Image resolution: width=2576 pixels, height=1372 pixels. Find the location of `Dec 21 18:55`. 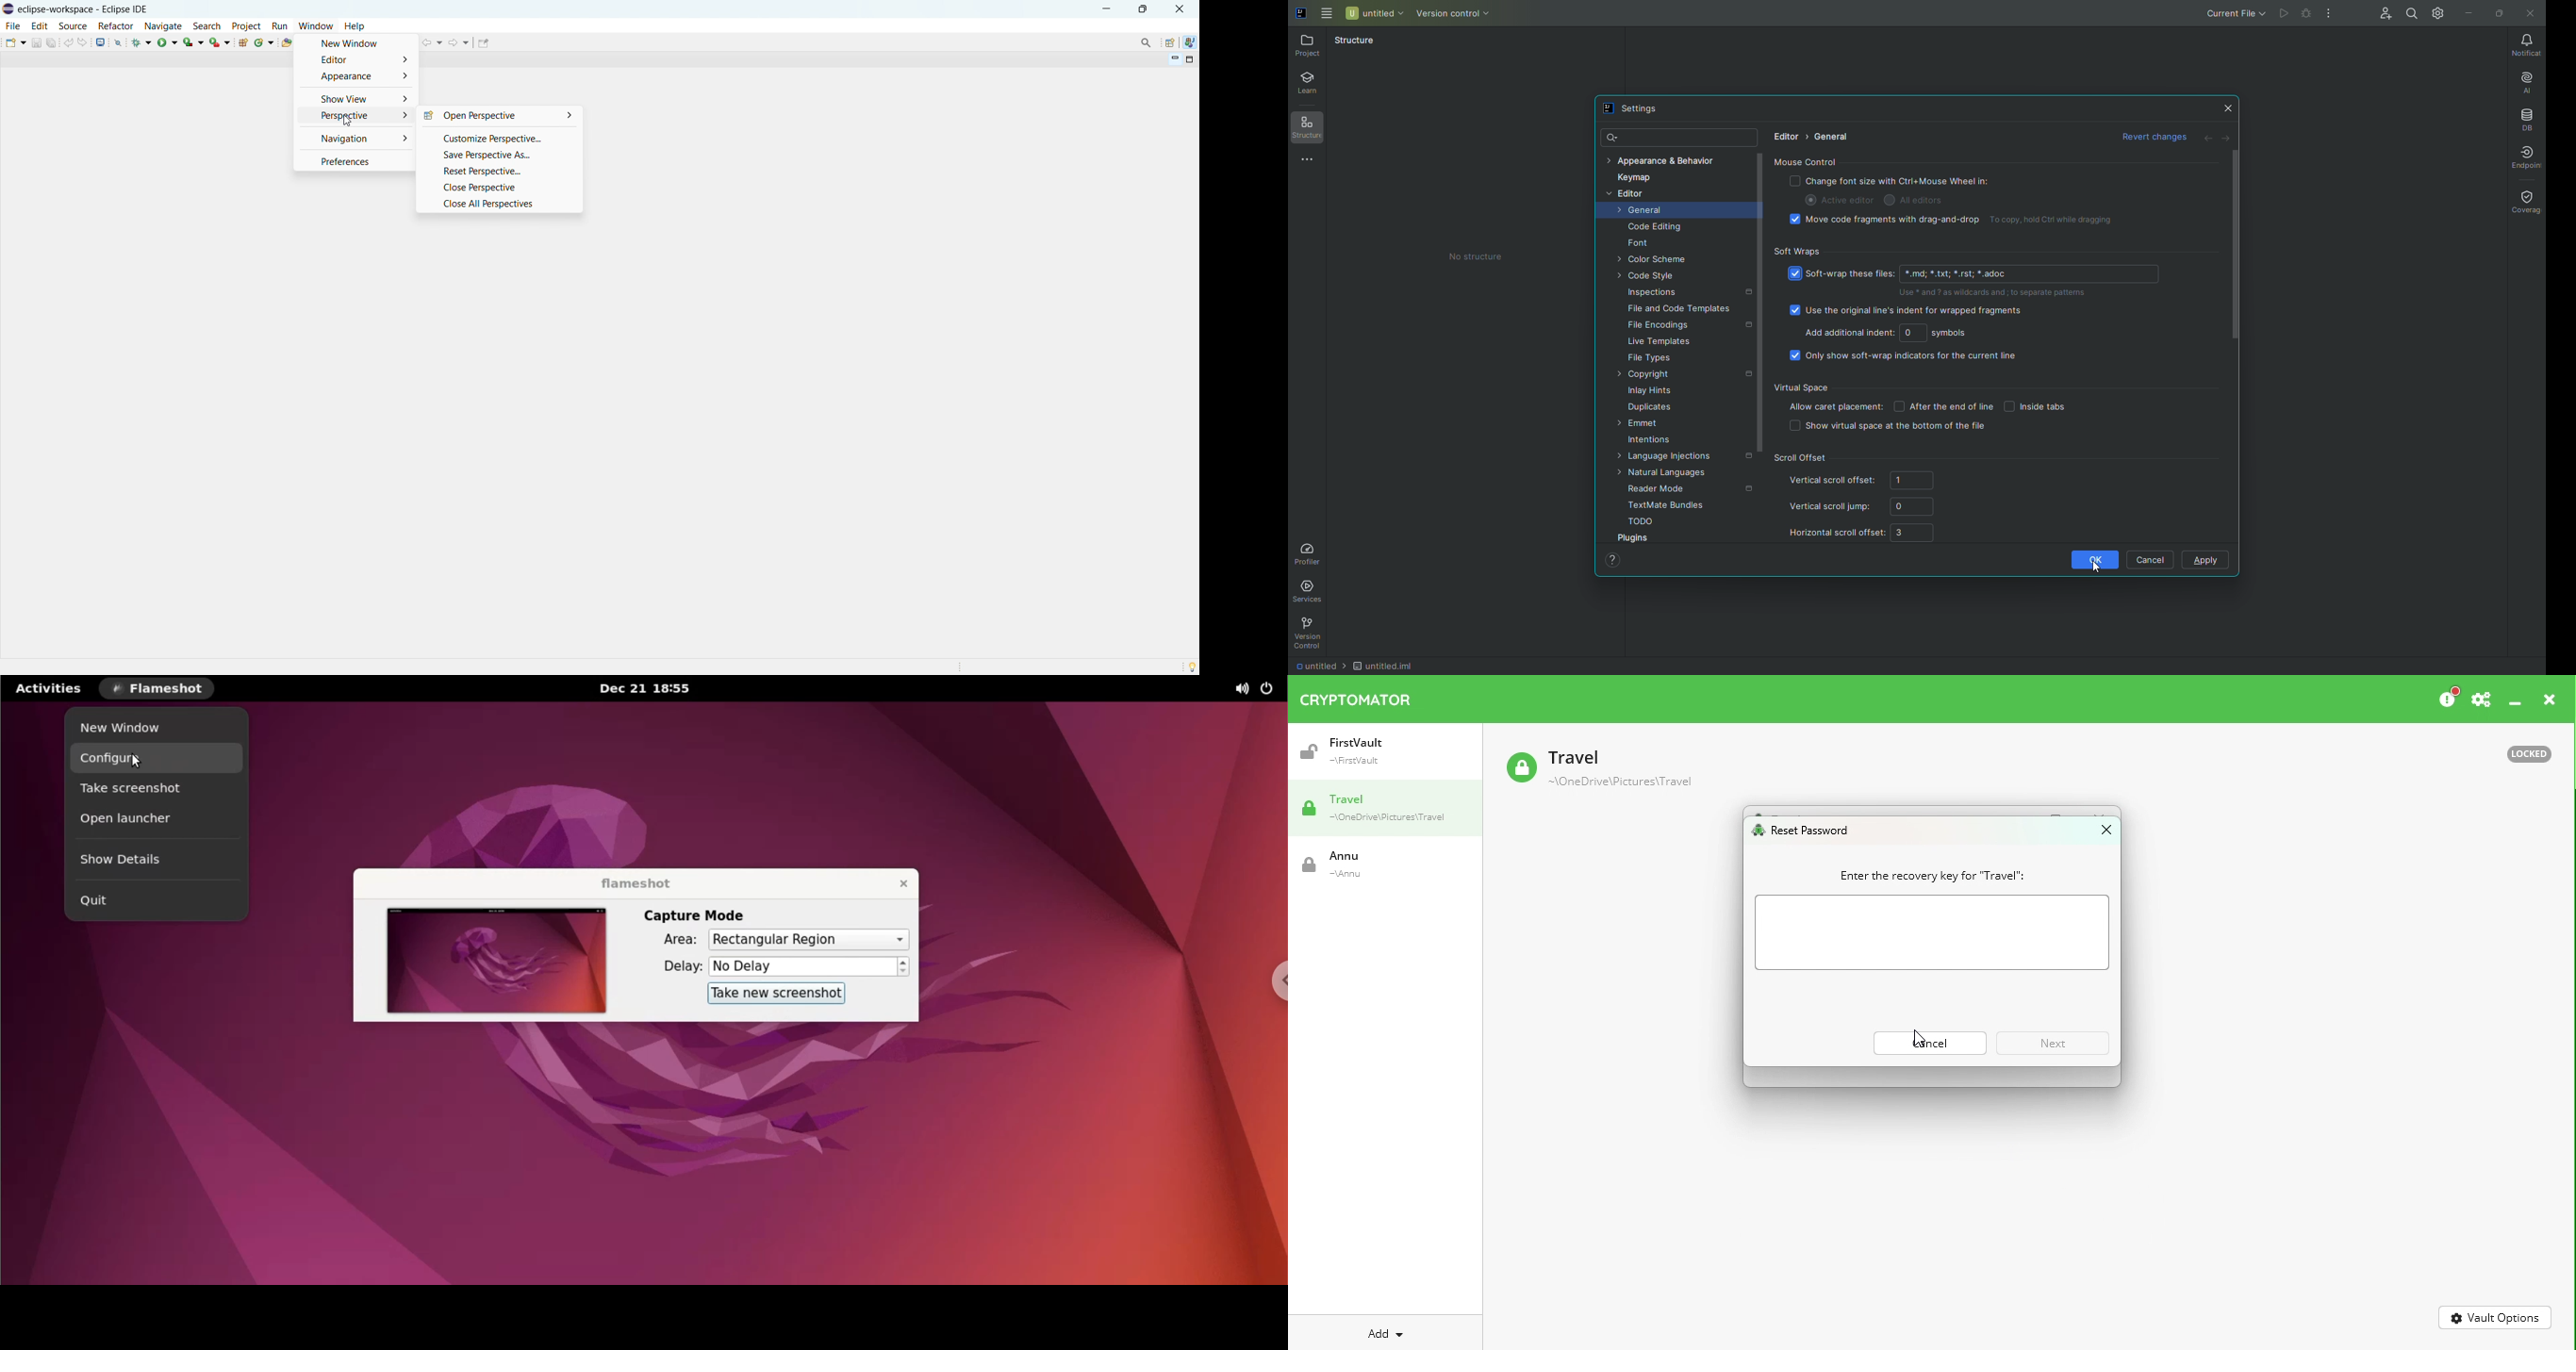

Dec 21 18:55 is located at coordinates (644, 689).